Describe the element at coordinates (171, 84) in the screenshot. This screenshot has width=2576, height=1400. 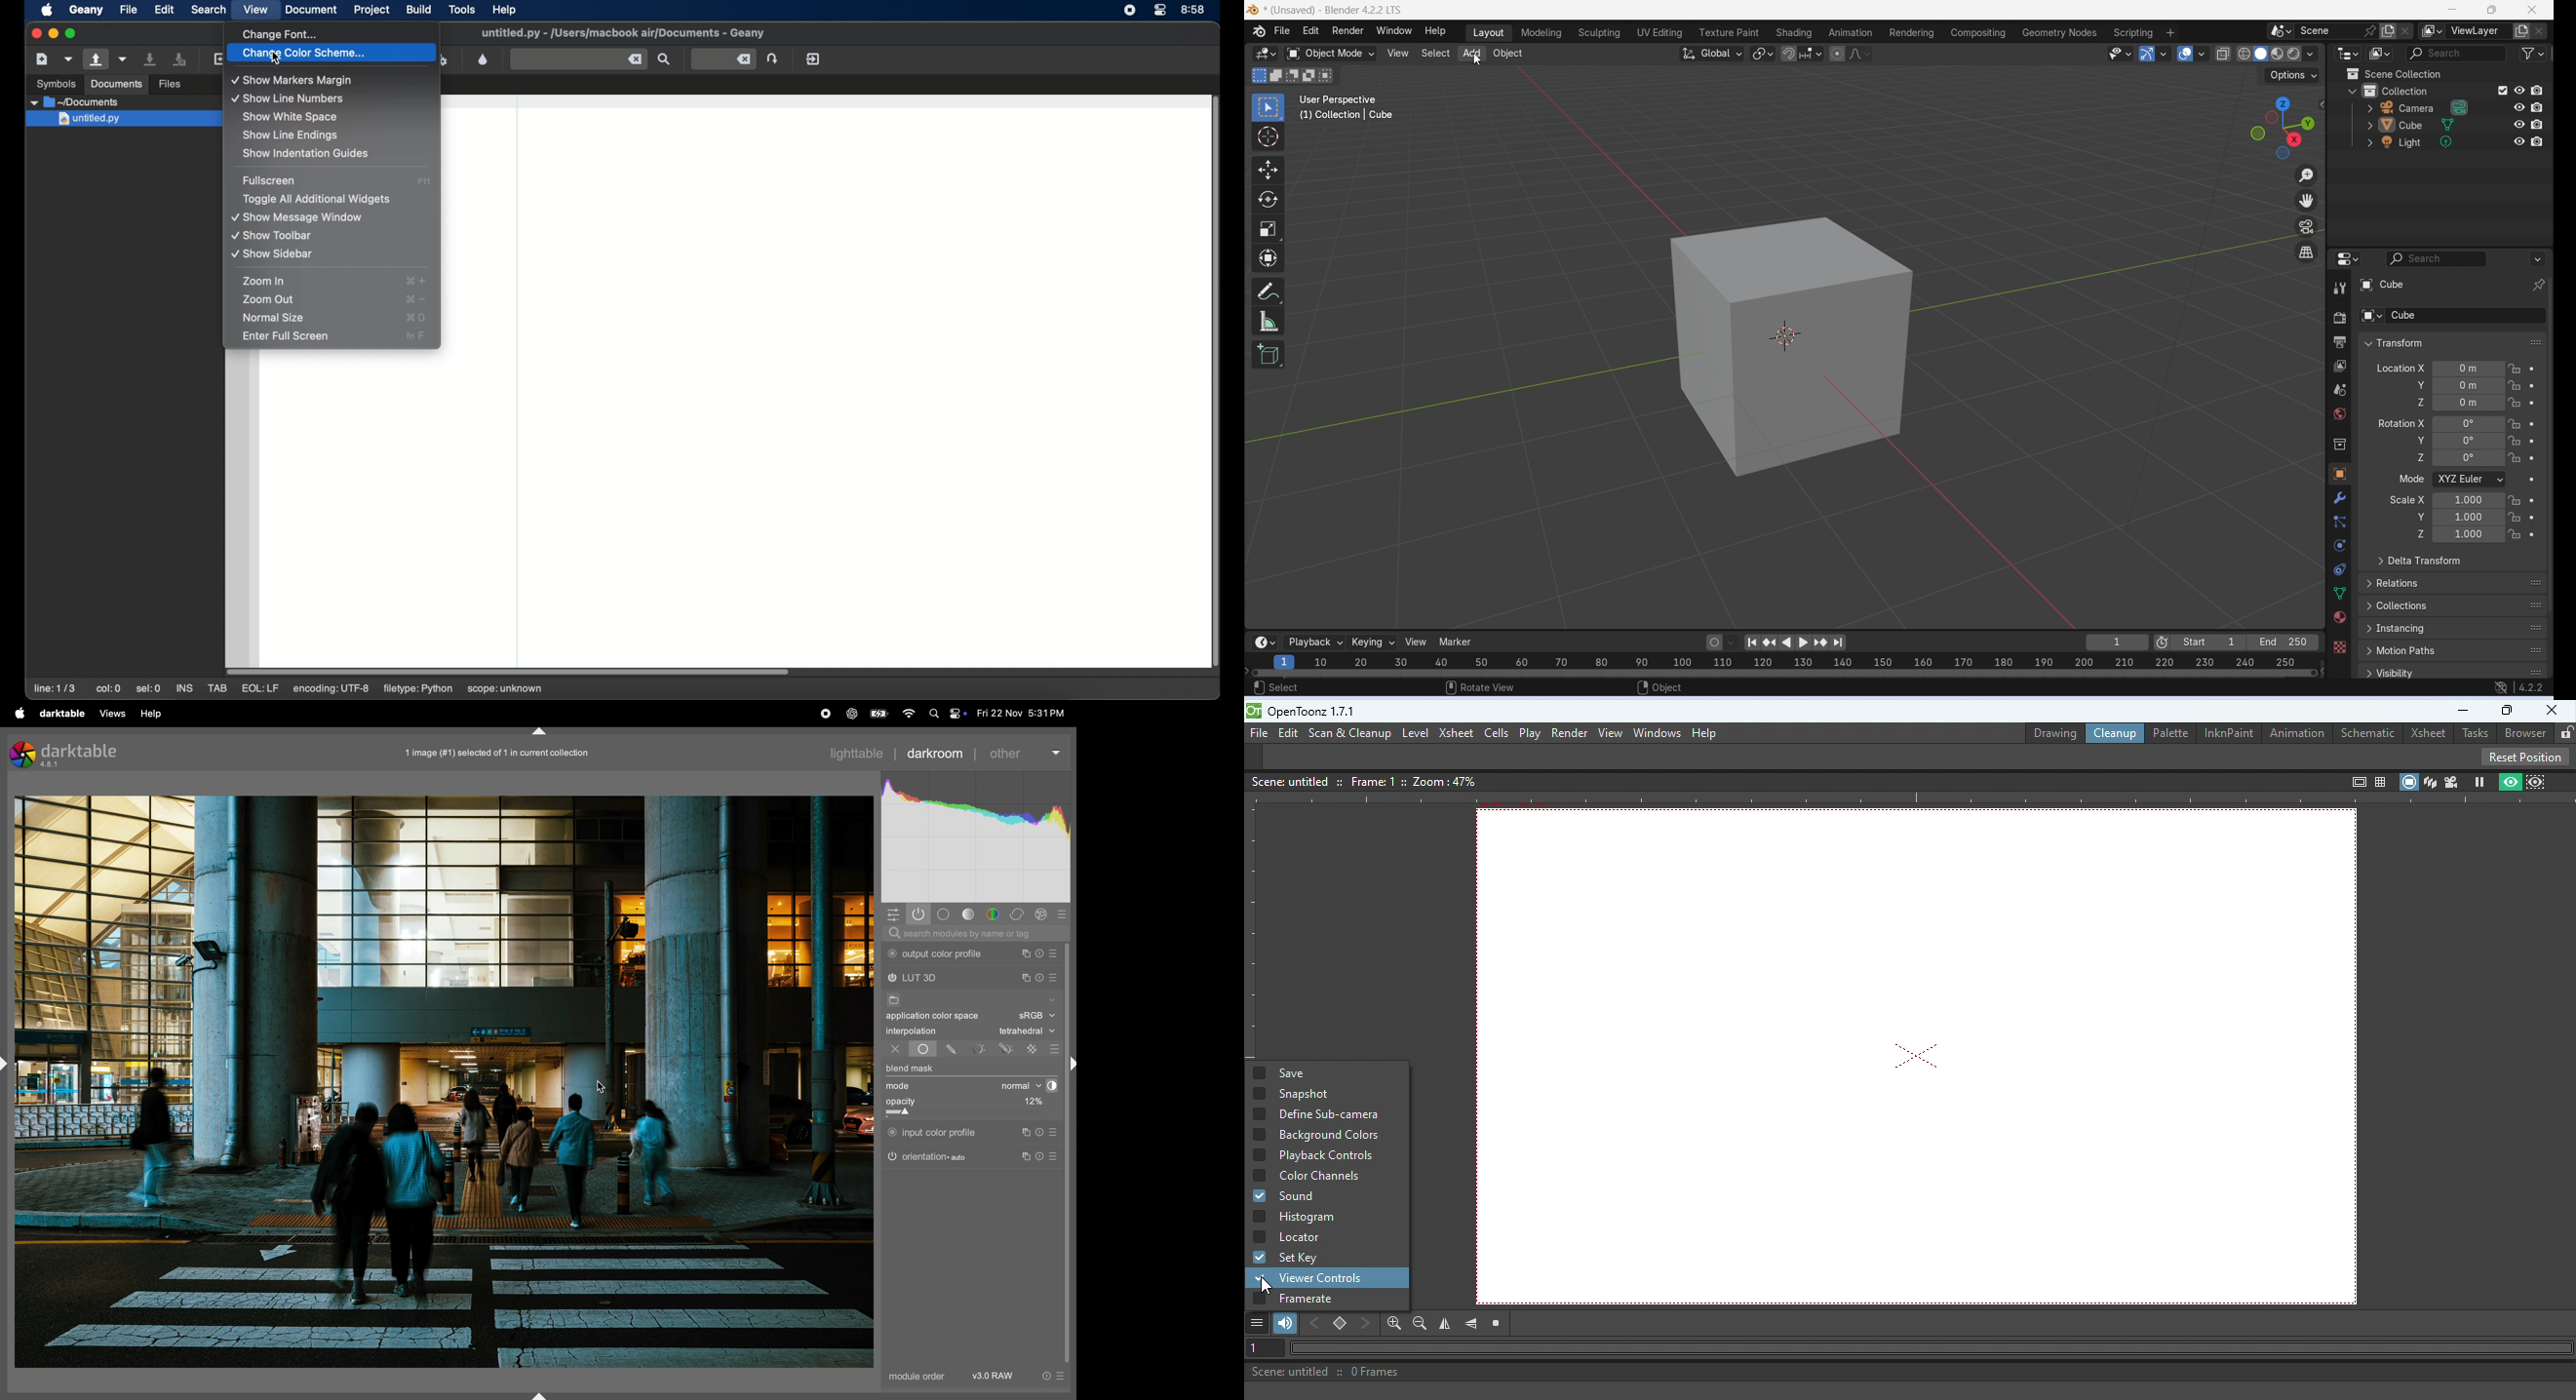
I see `files` at that location.